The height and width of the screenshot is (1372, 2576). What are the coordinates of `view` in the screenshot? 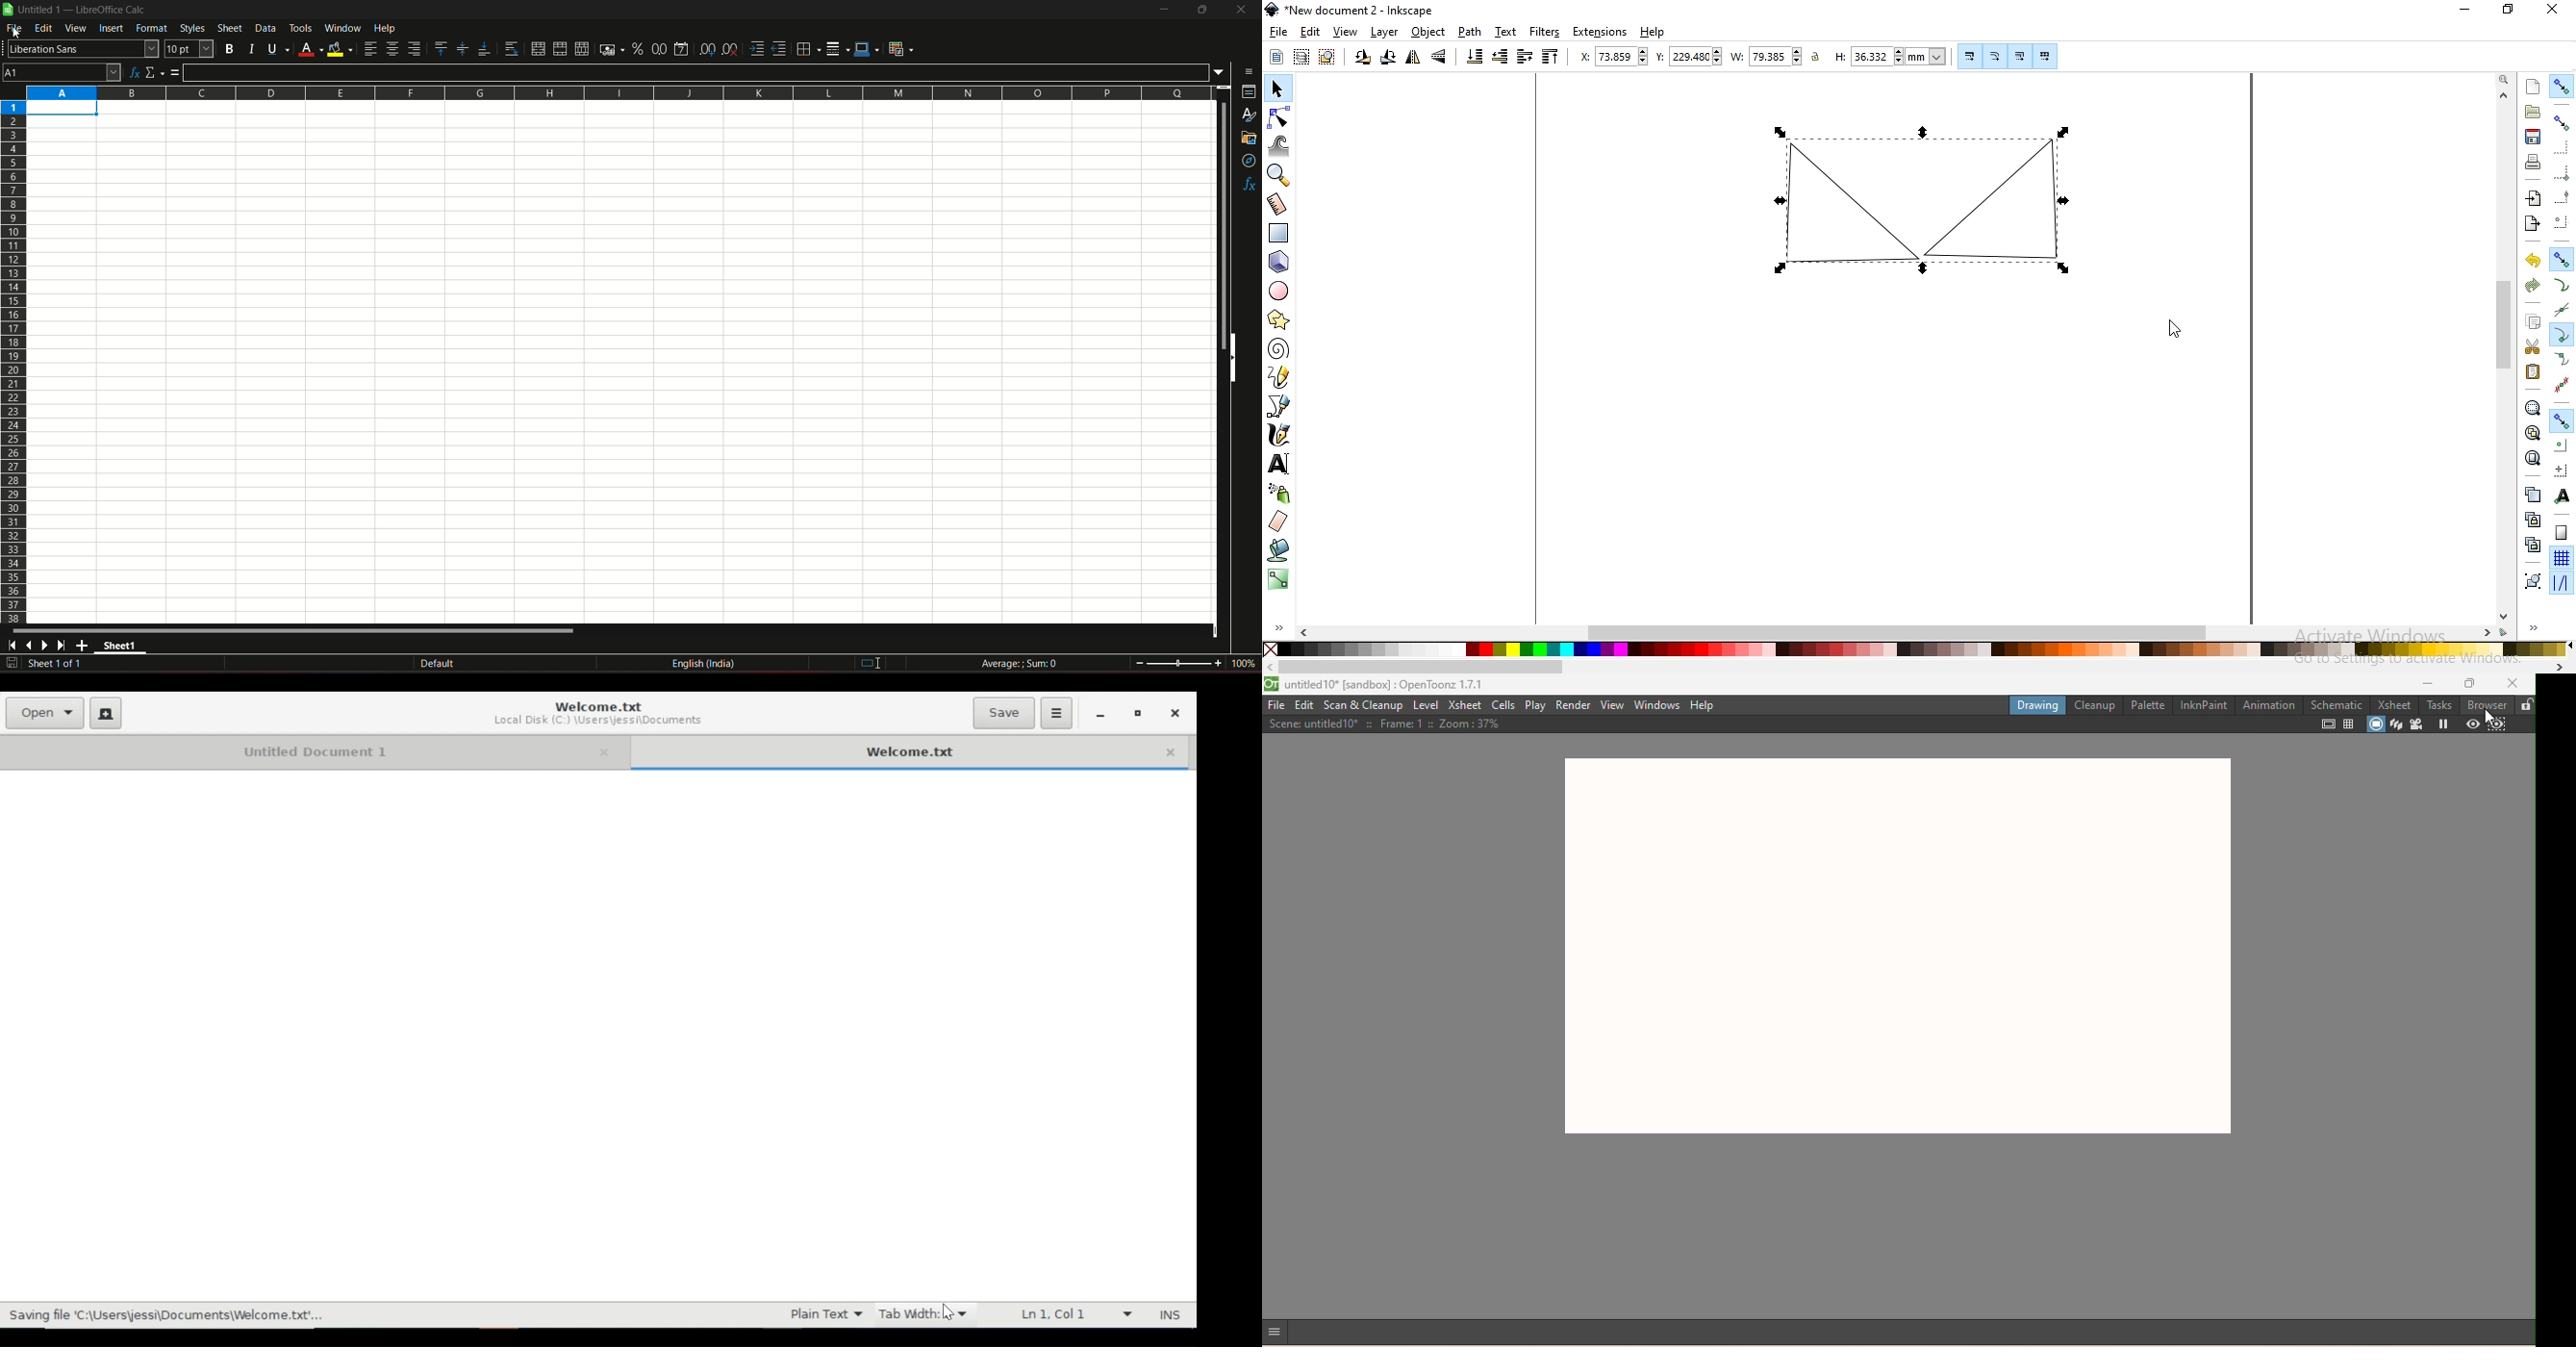 It's located at (1346, 33).